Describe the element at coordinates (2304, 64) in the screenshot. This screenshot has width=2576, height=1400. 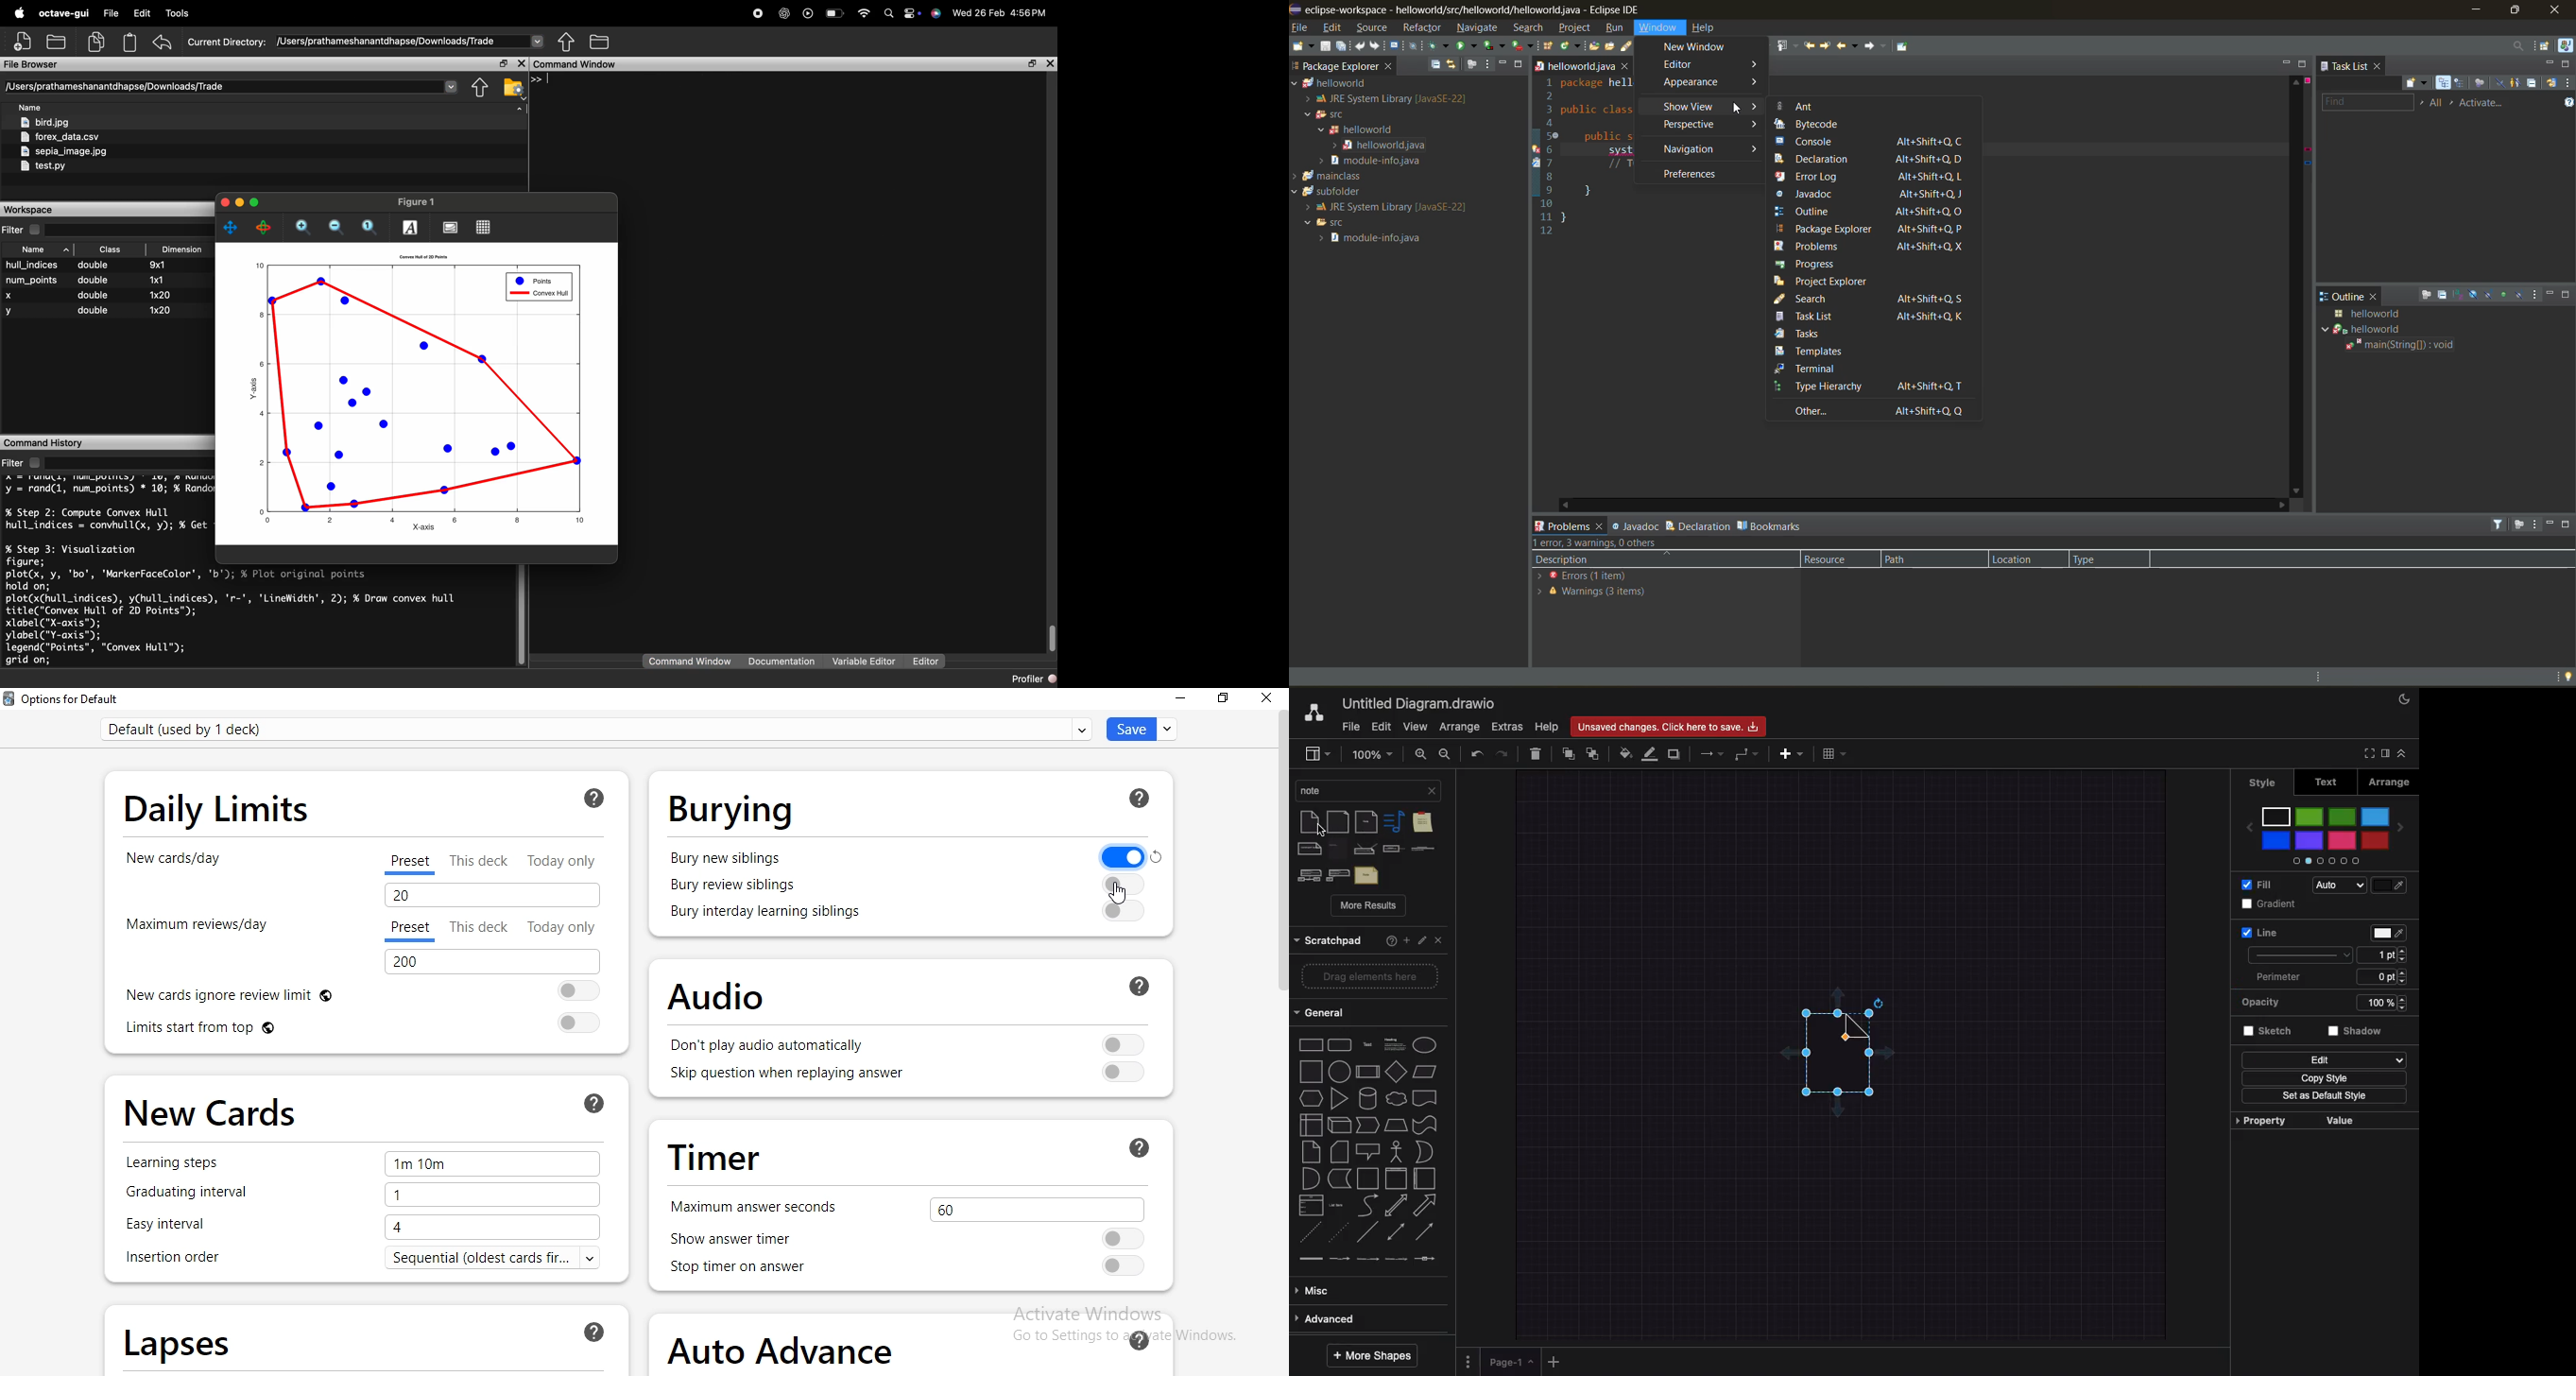
I see `maximize` at that location.